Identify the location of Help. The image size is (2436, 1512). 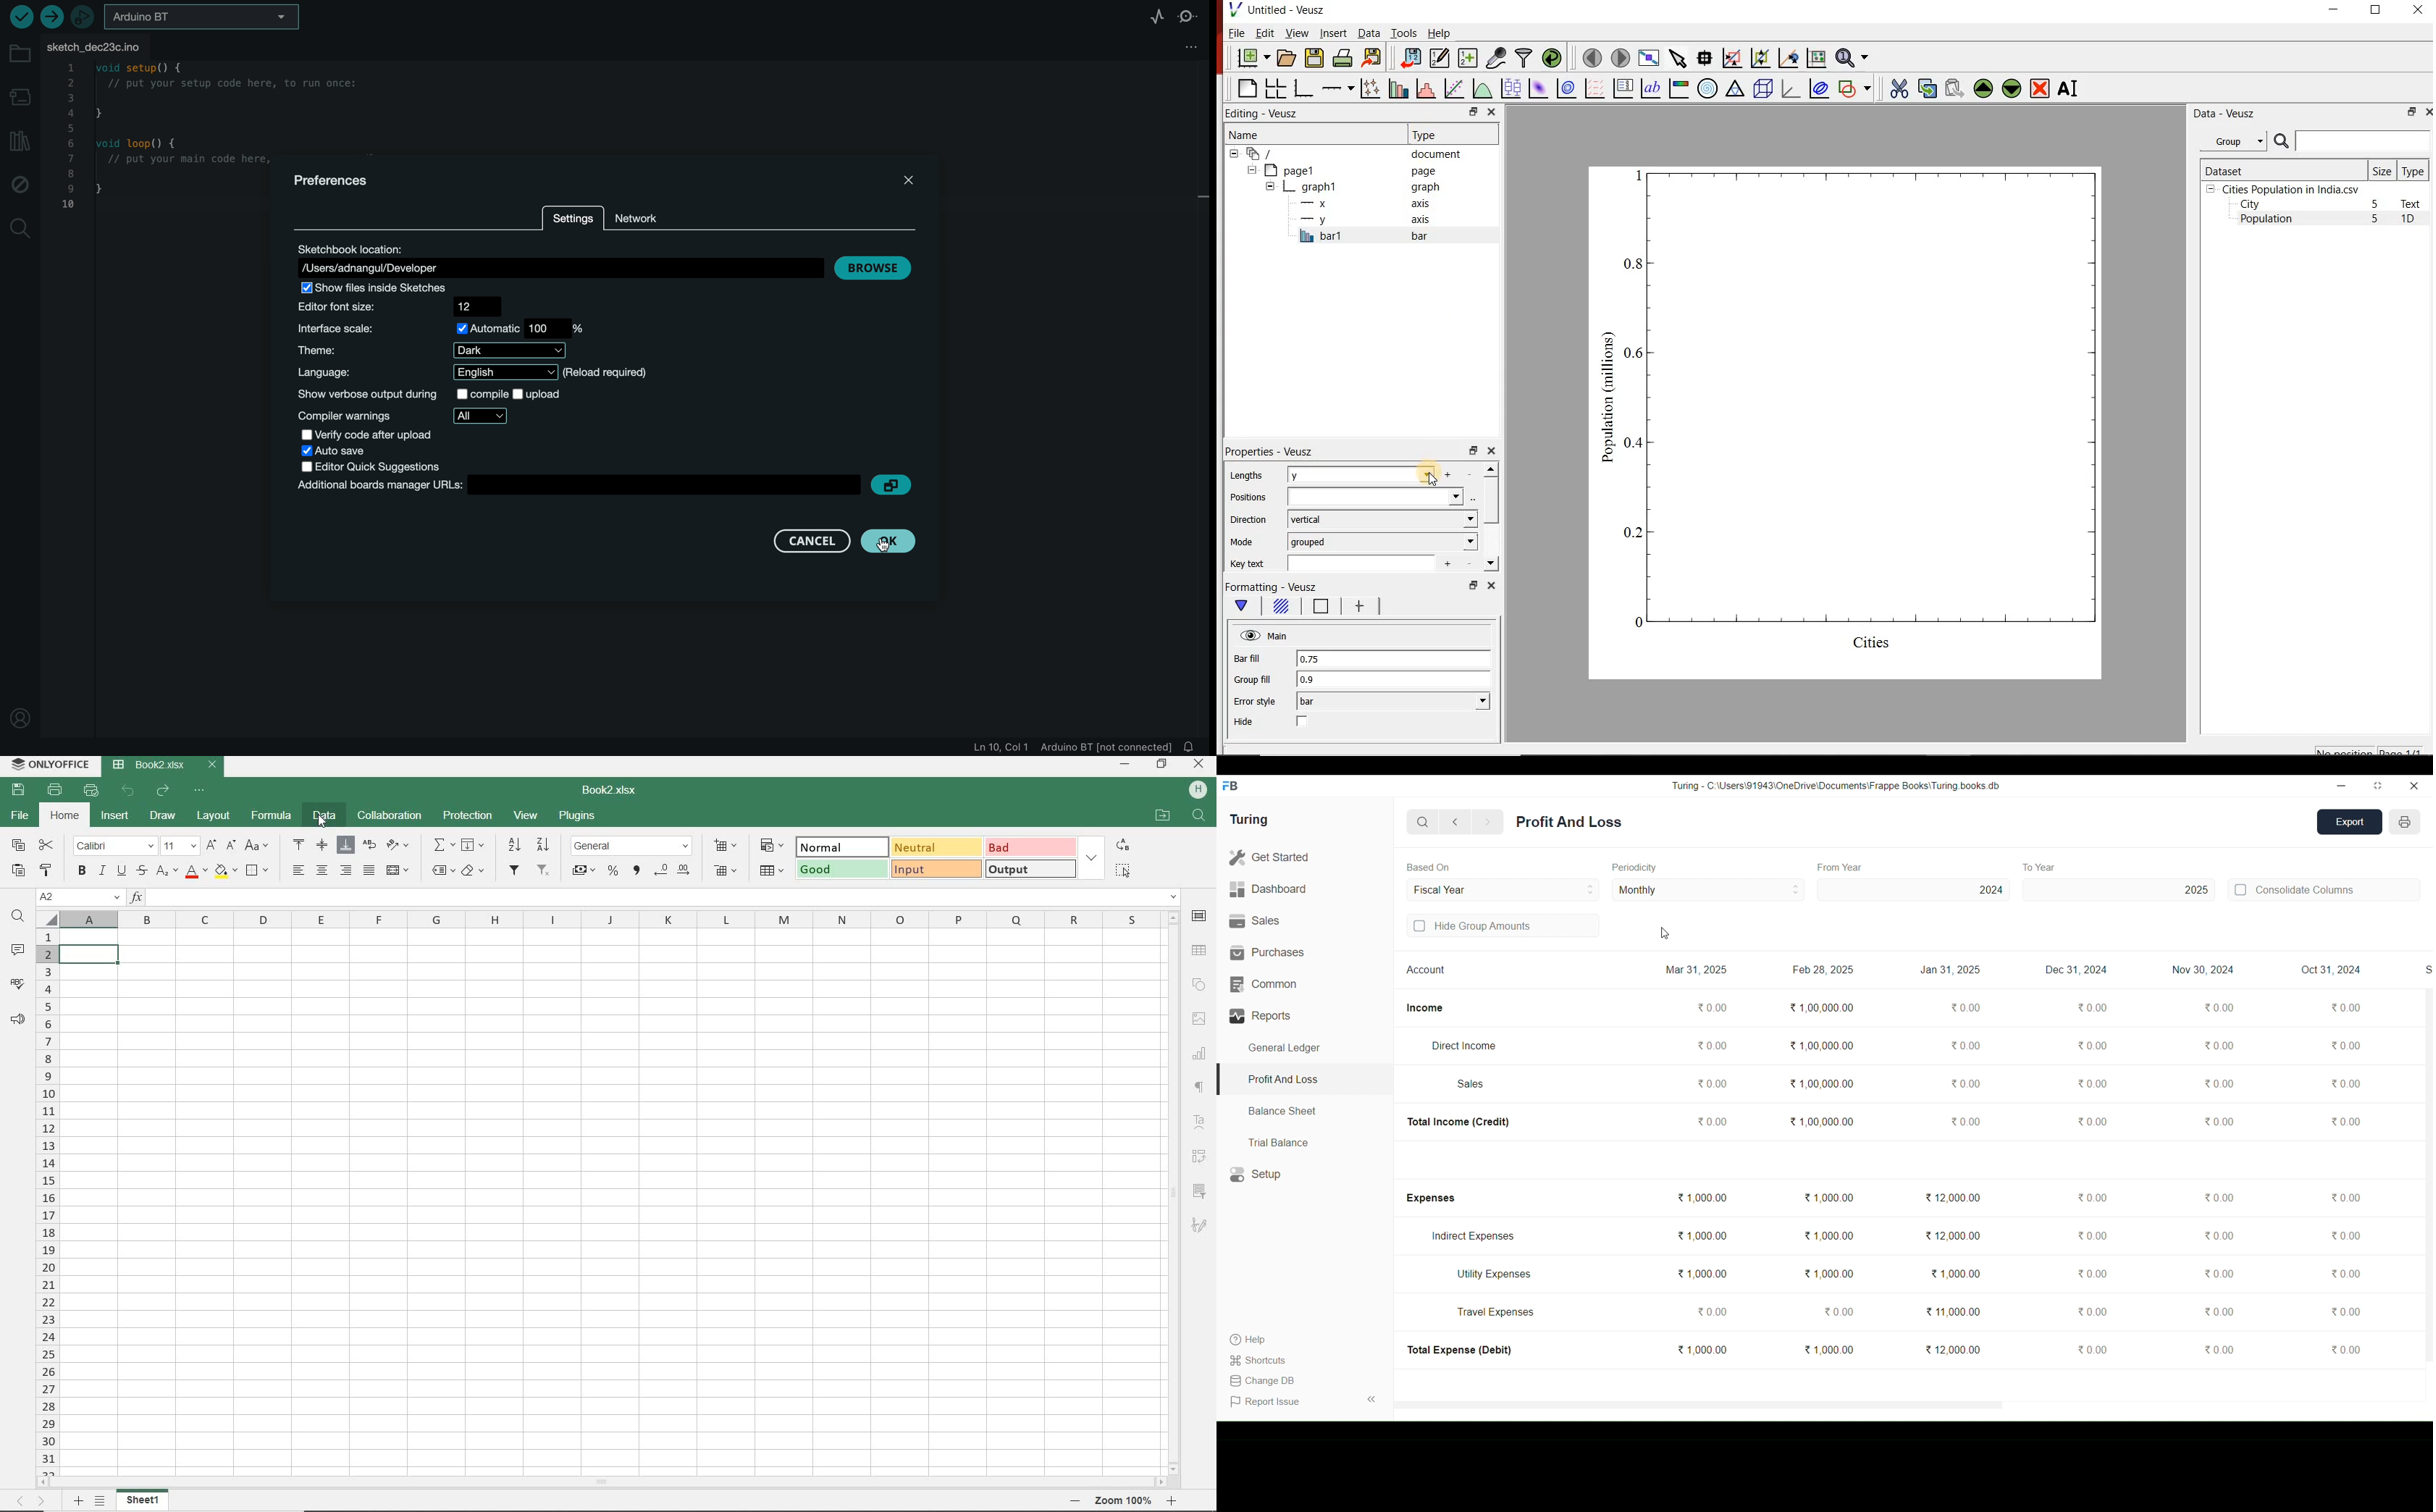
(1260, 1340).